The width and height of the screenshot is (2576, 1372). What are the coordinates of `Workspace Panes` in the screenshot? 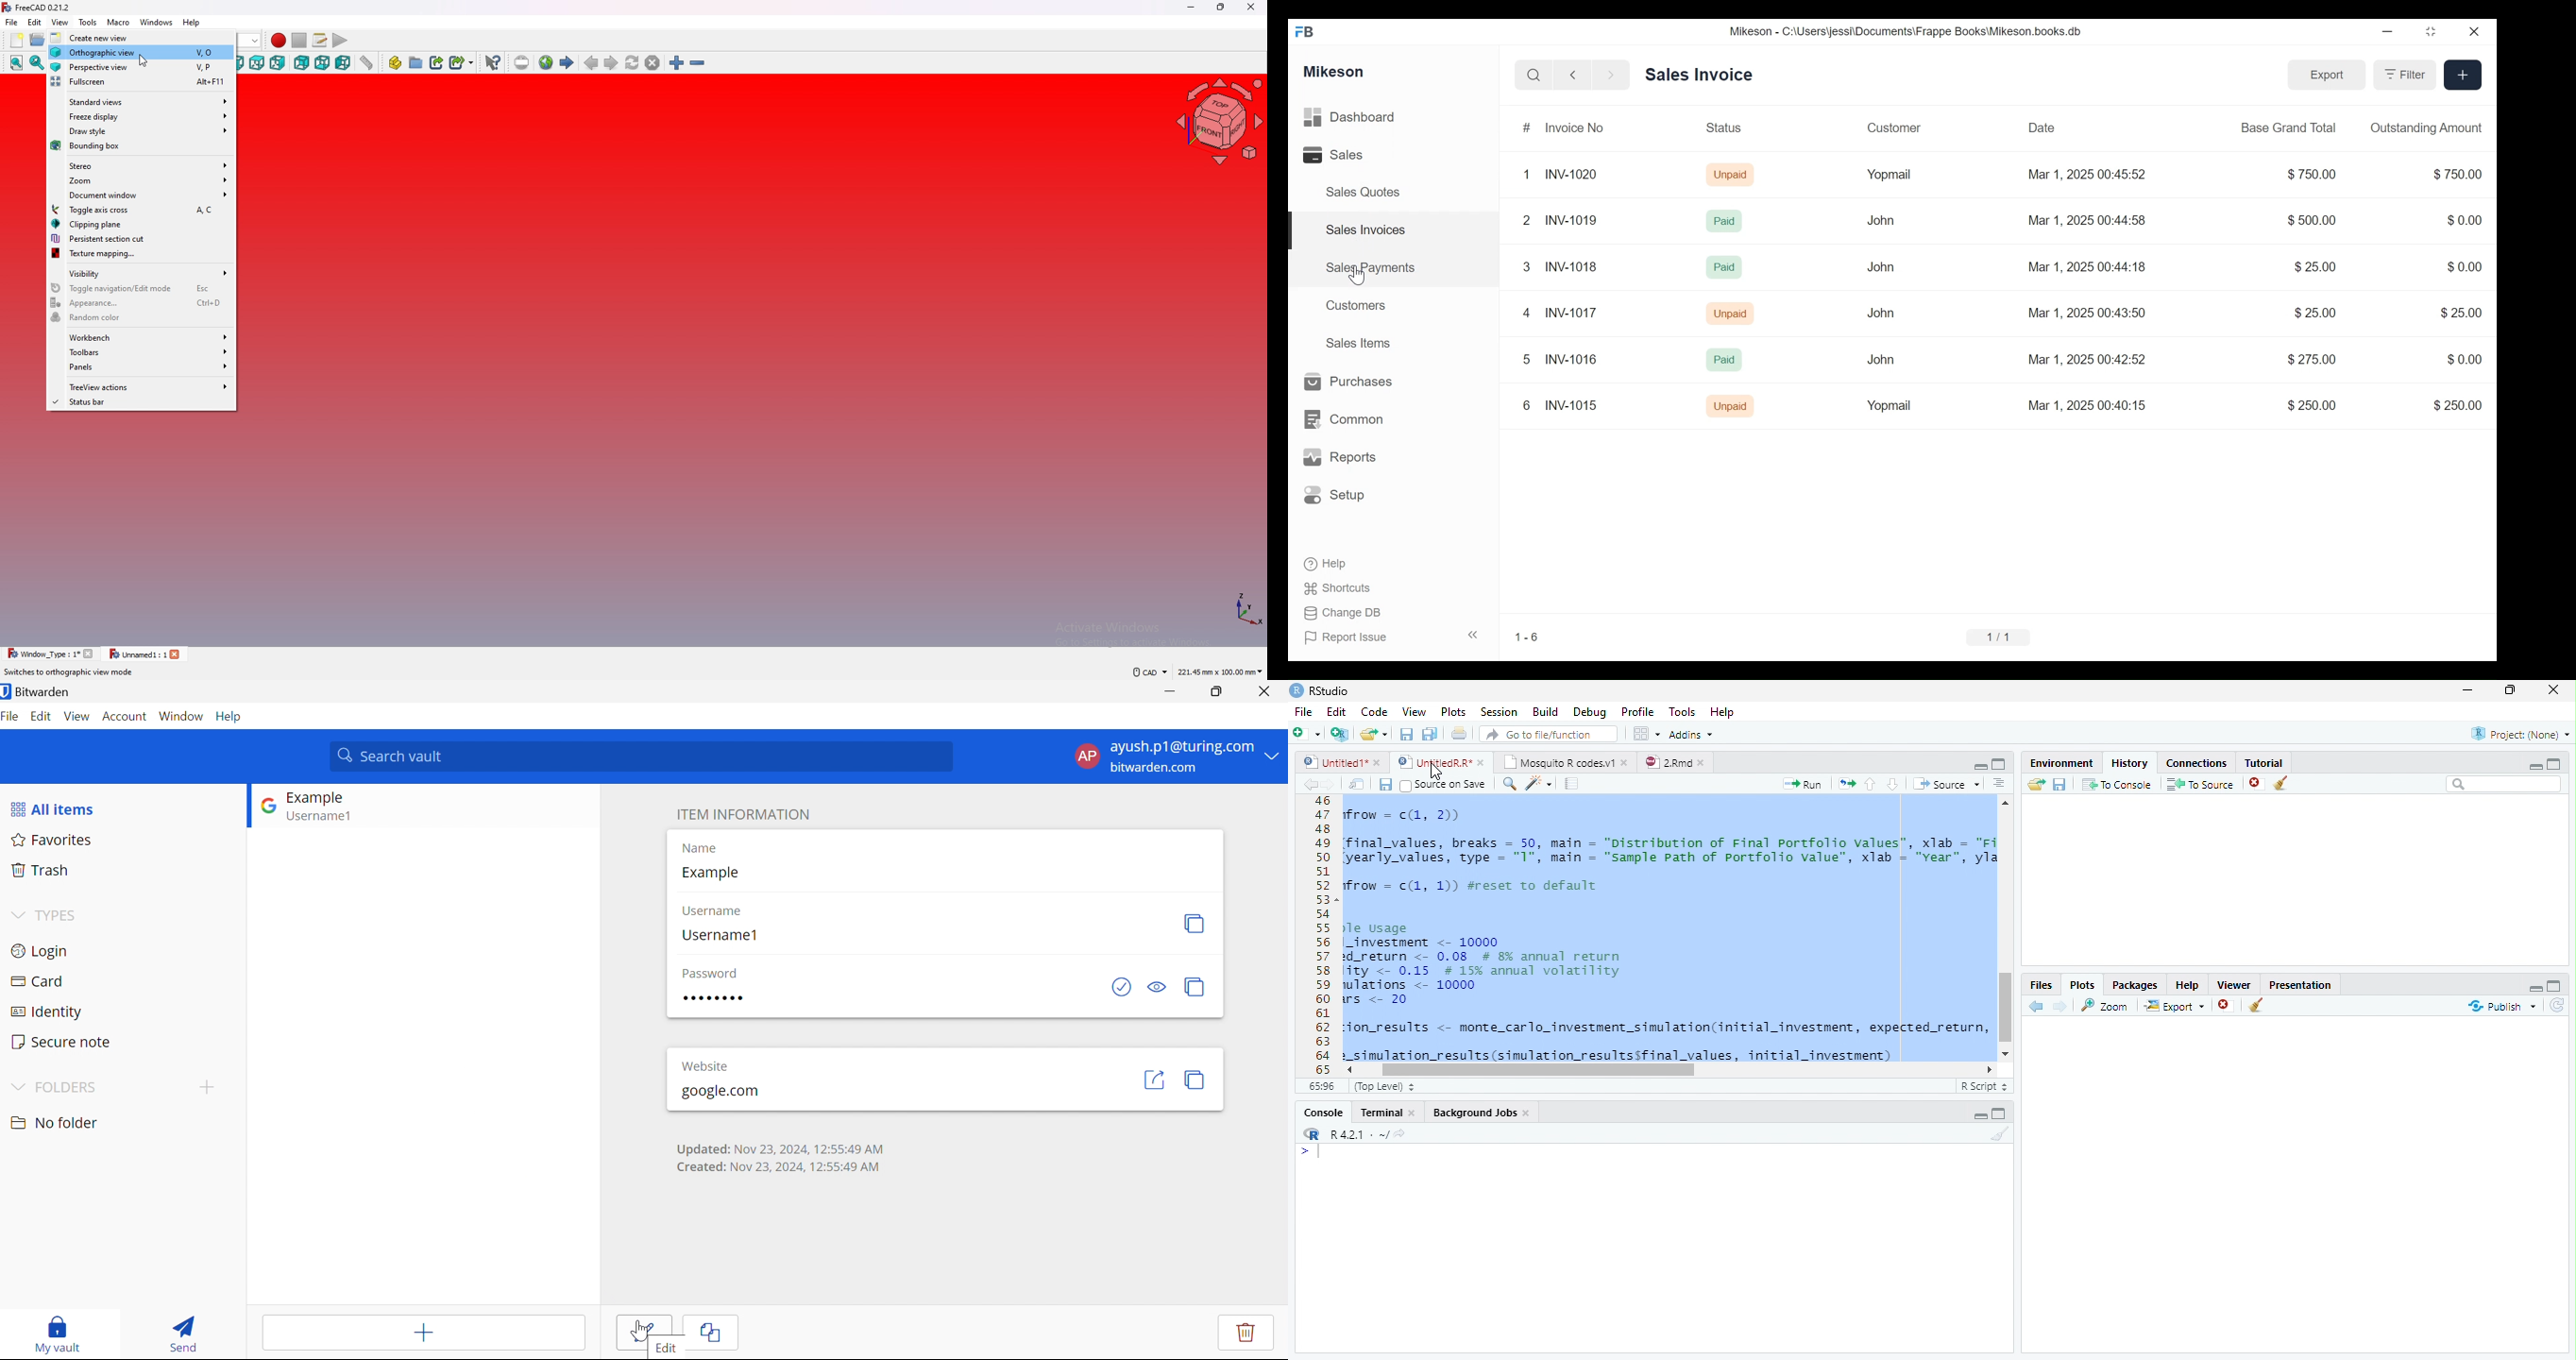 It's located at (1646, 734).